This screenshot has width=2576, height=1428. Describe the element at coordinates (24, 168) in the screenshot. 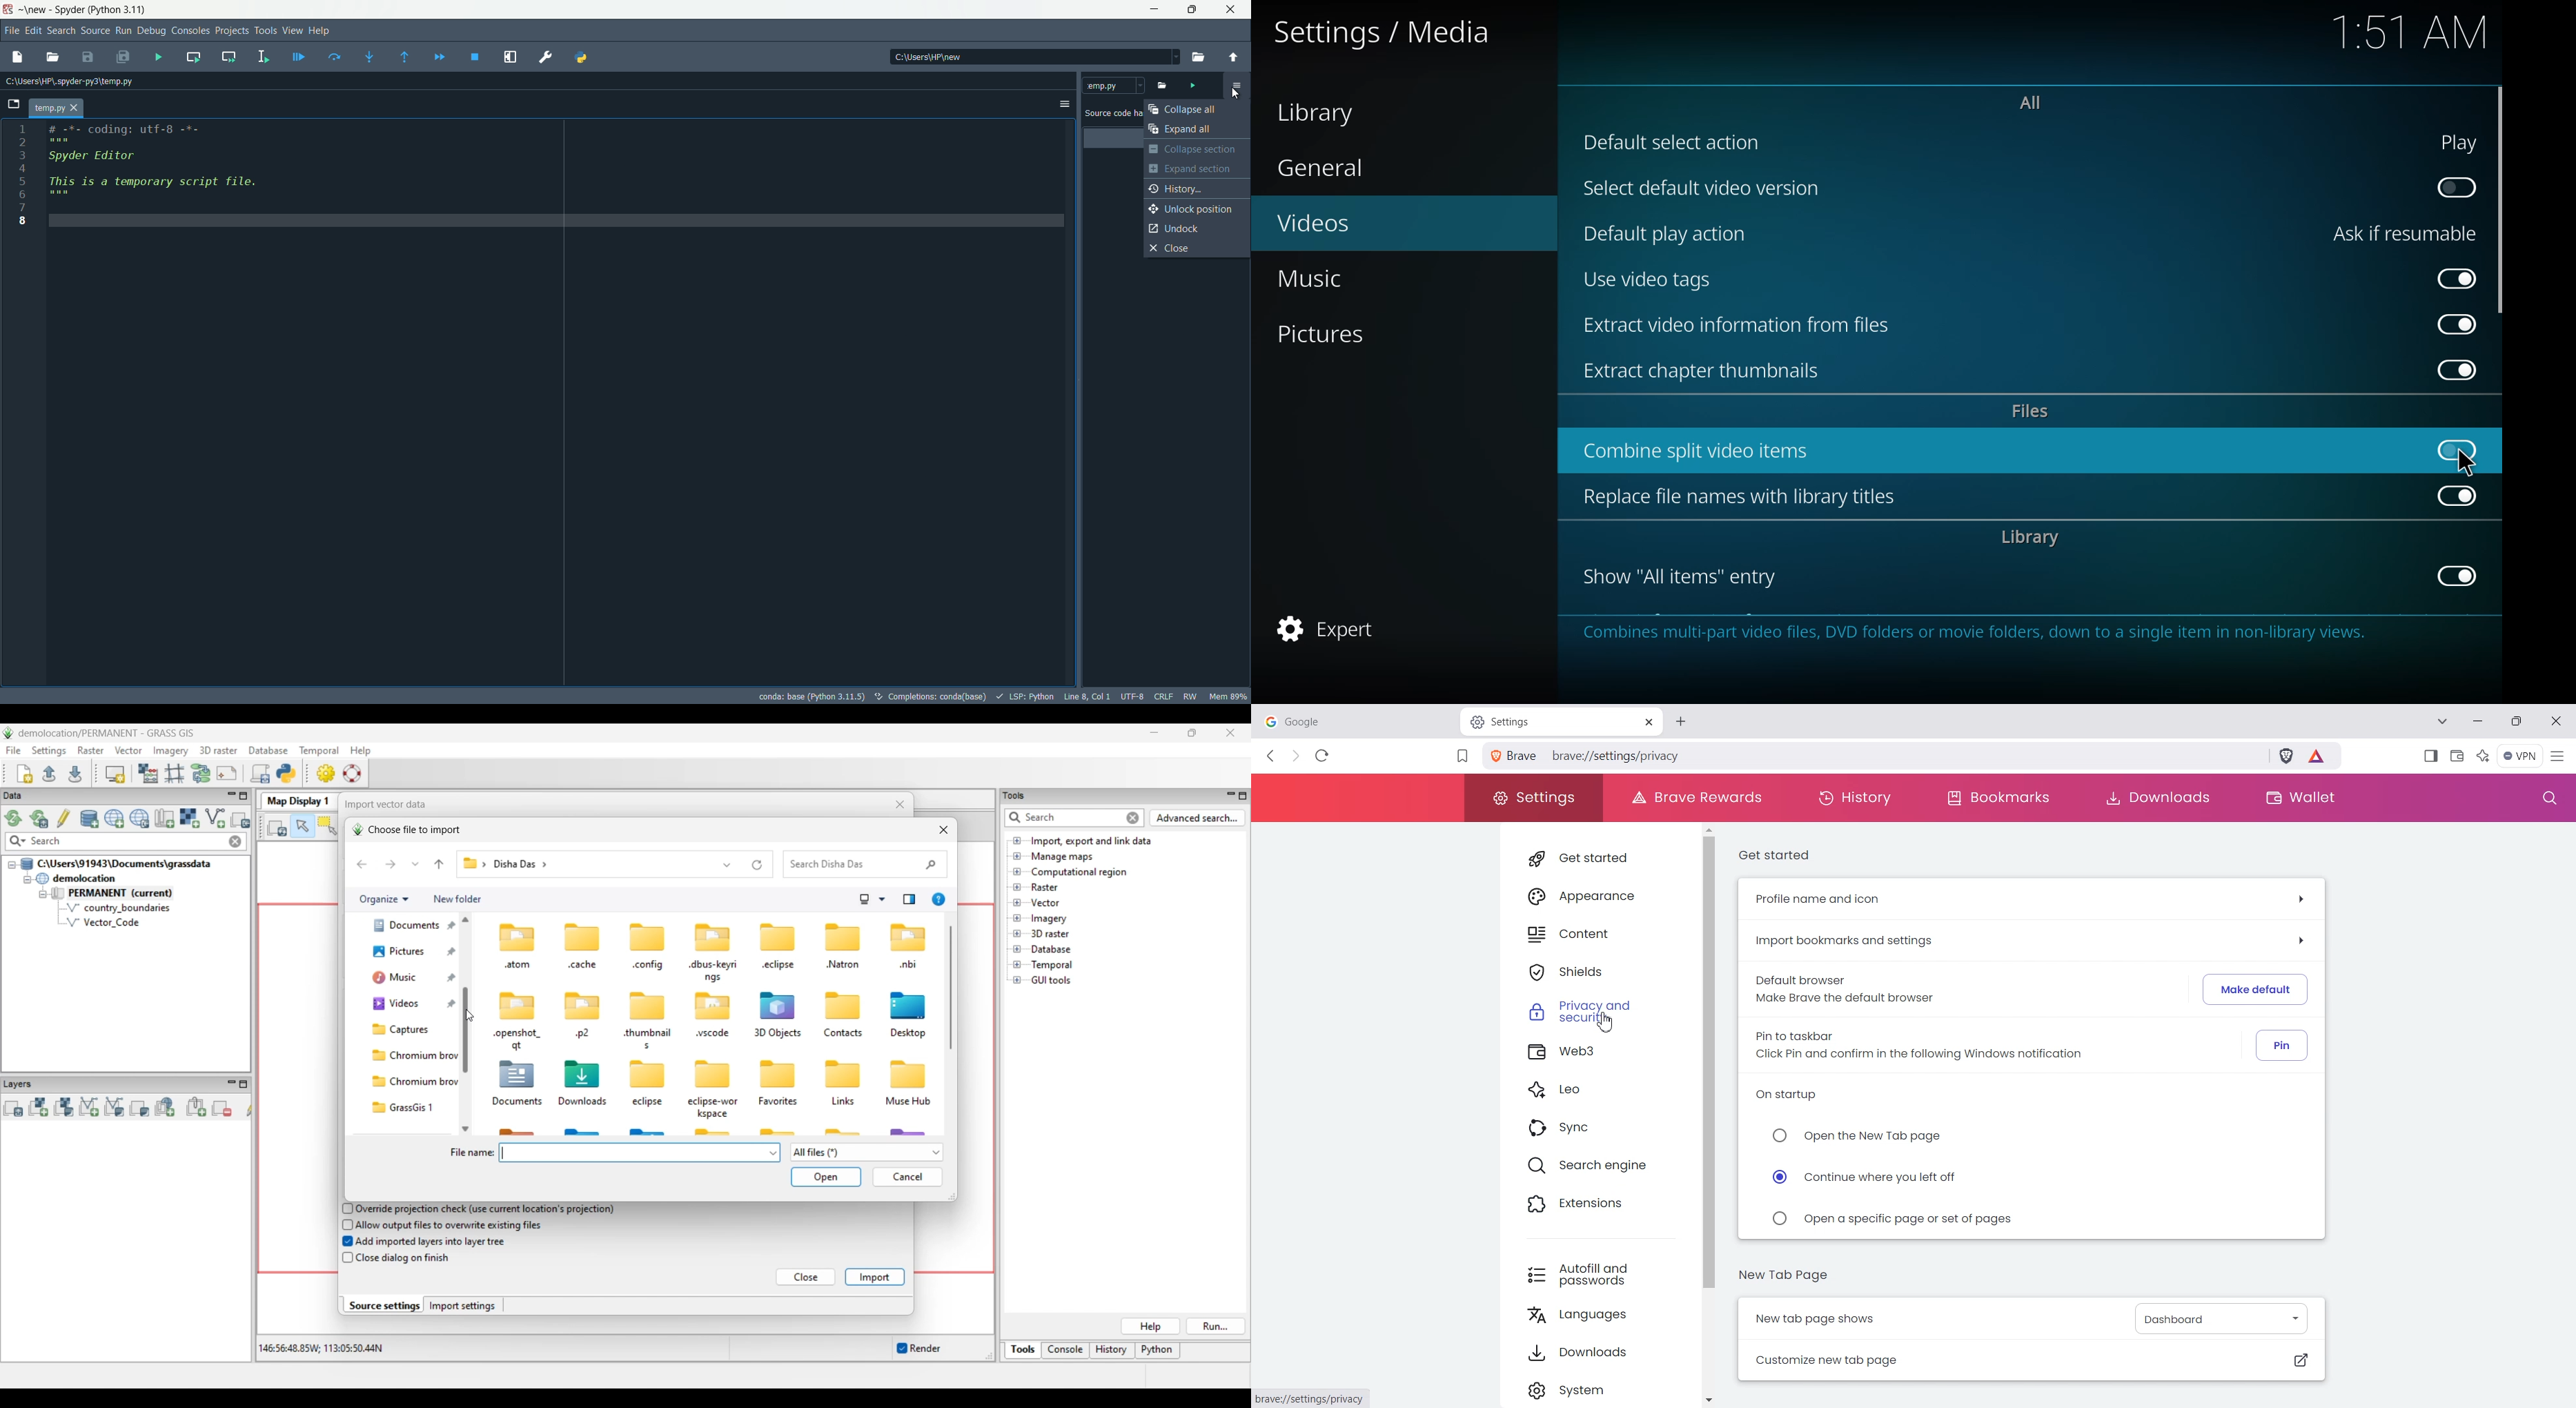

I see `4` at that location.